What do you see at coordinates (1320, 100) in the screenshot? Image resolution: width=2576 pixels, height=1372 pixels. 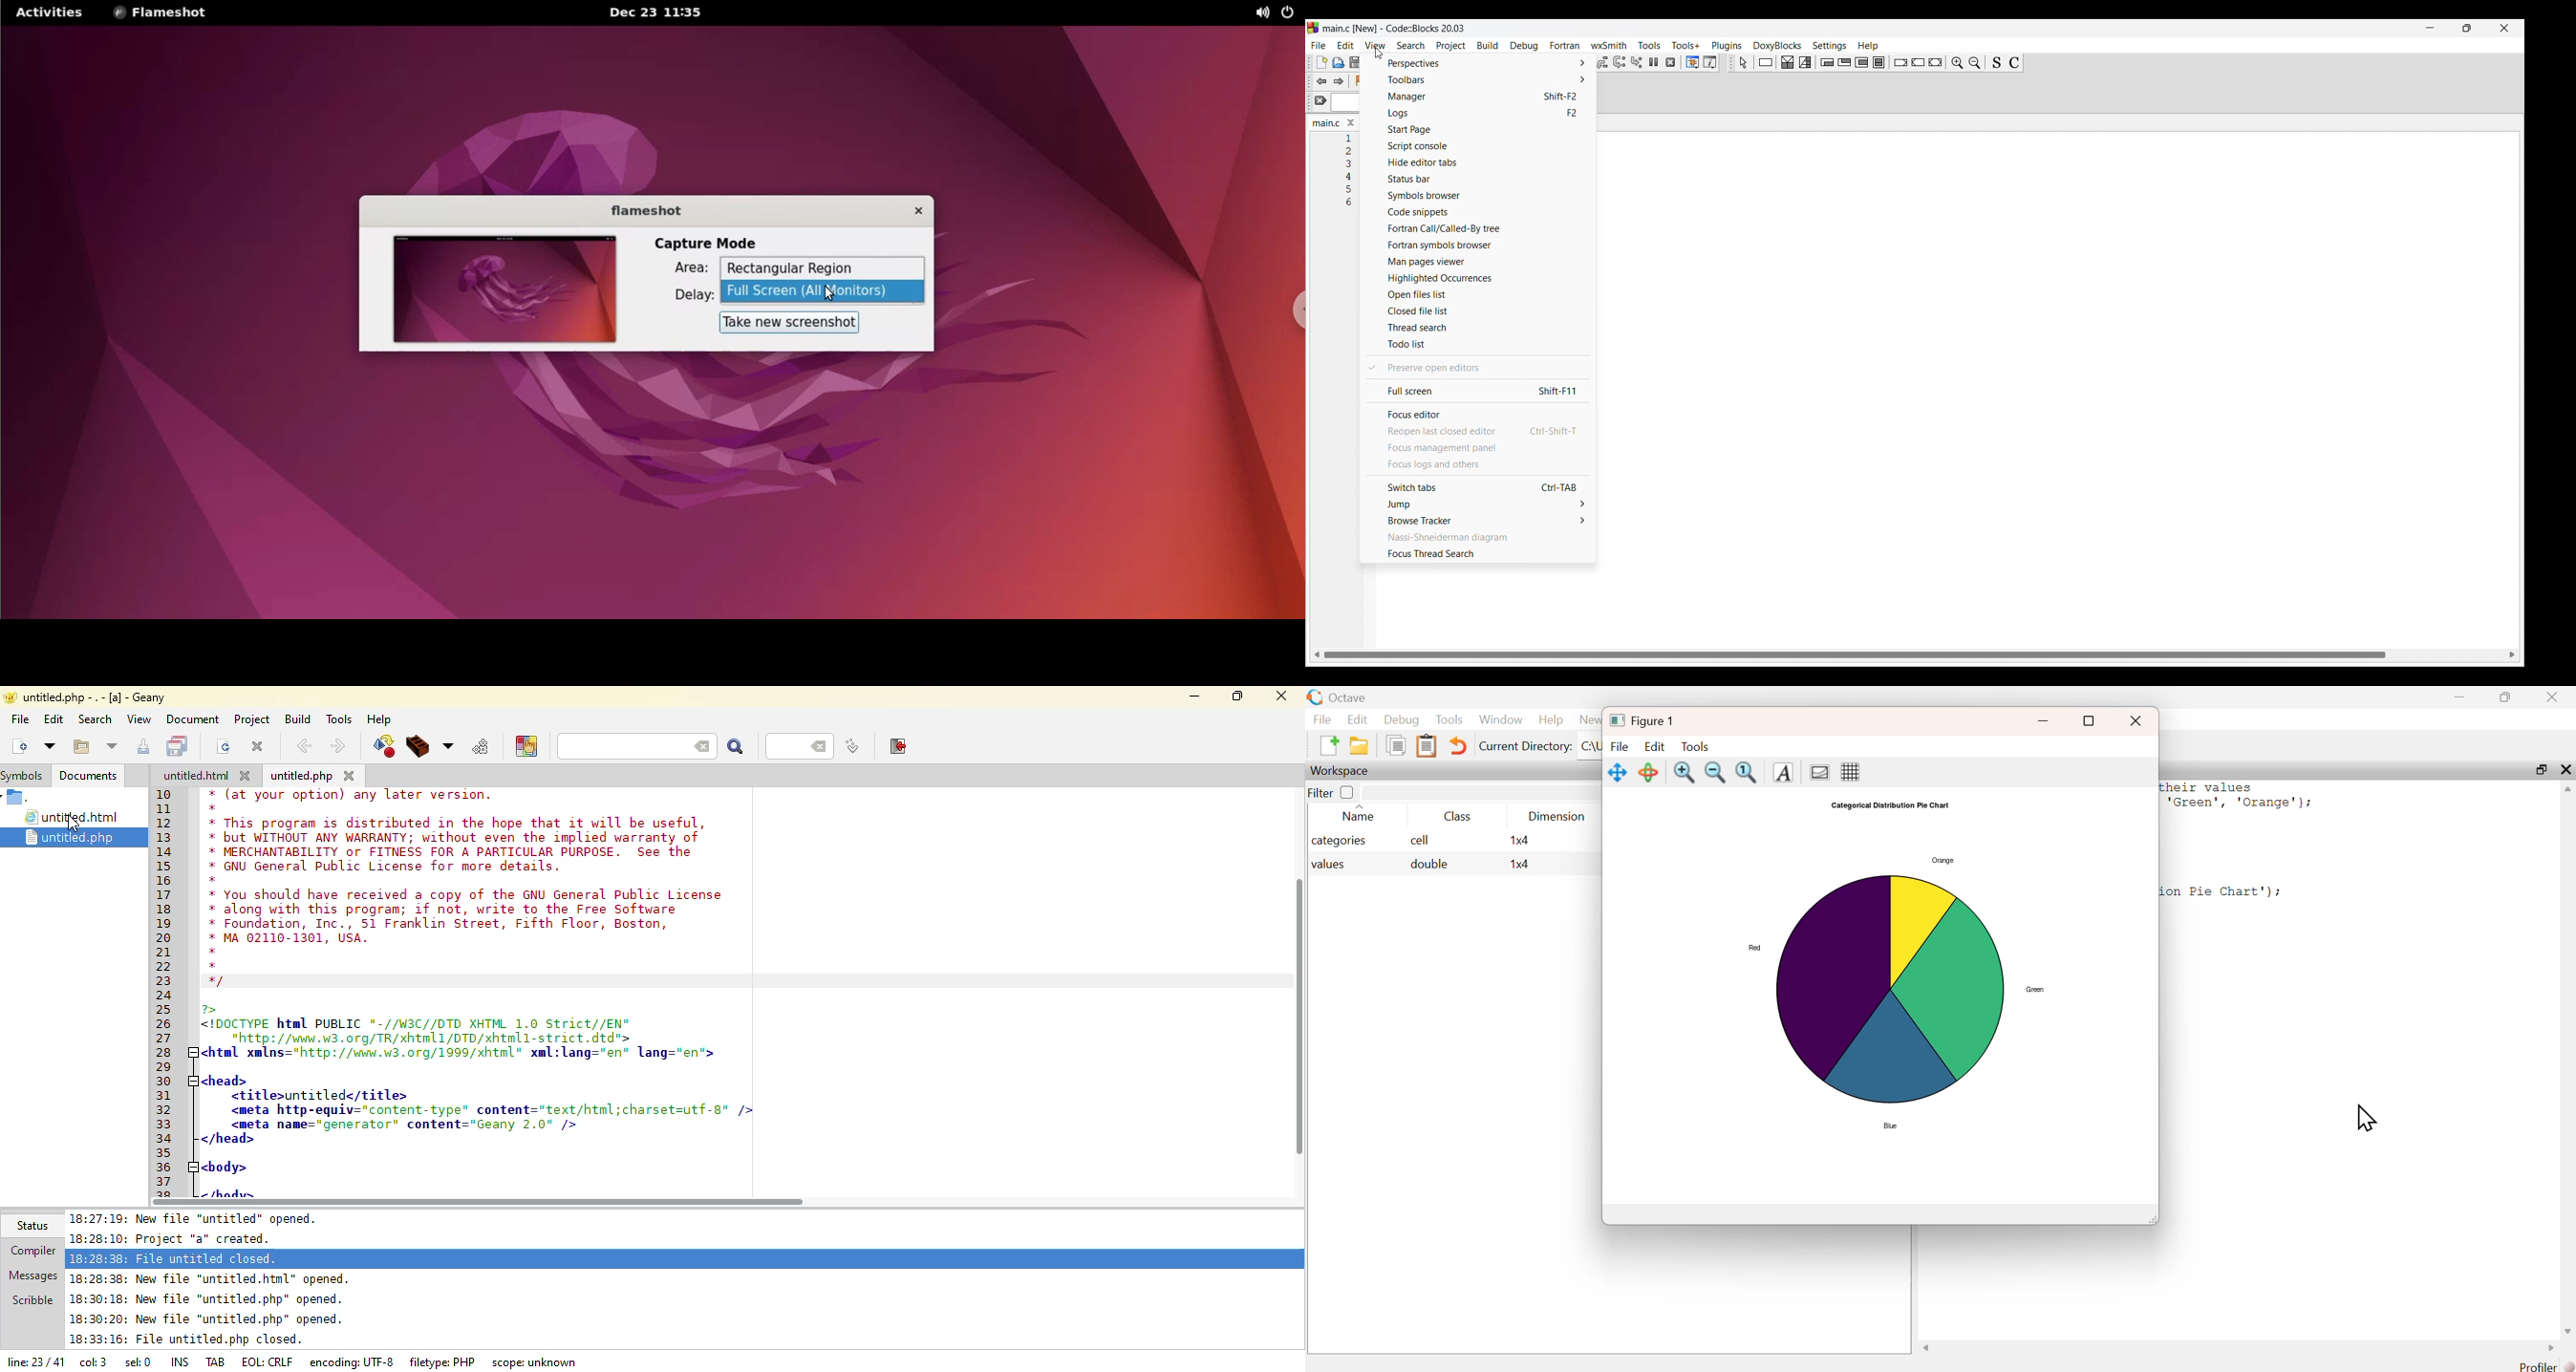 I see `Clear` at bounding box center [1320, 100].